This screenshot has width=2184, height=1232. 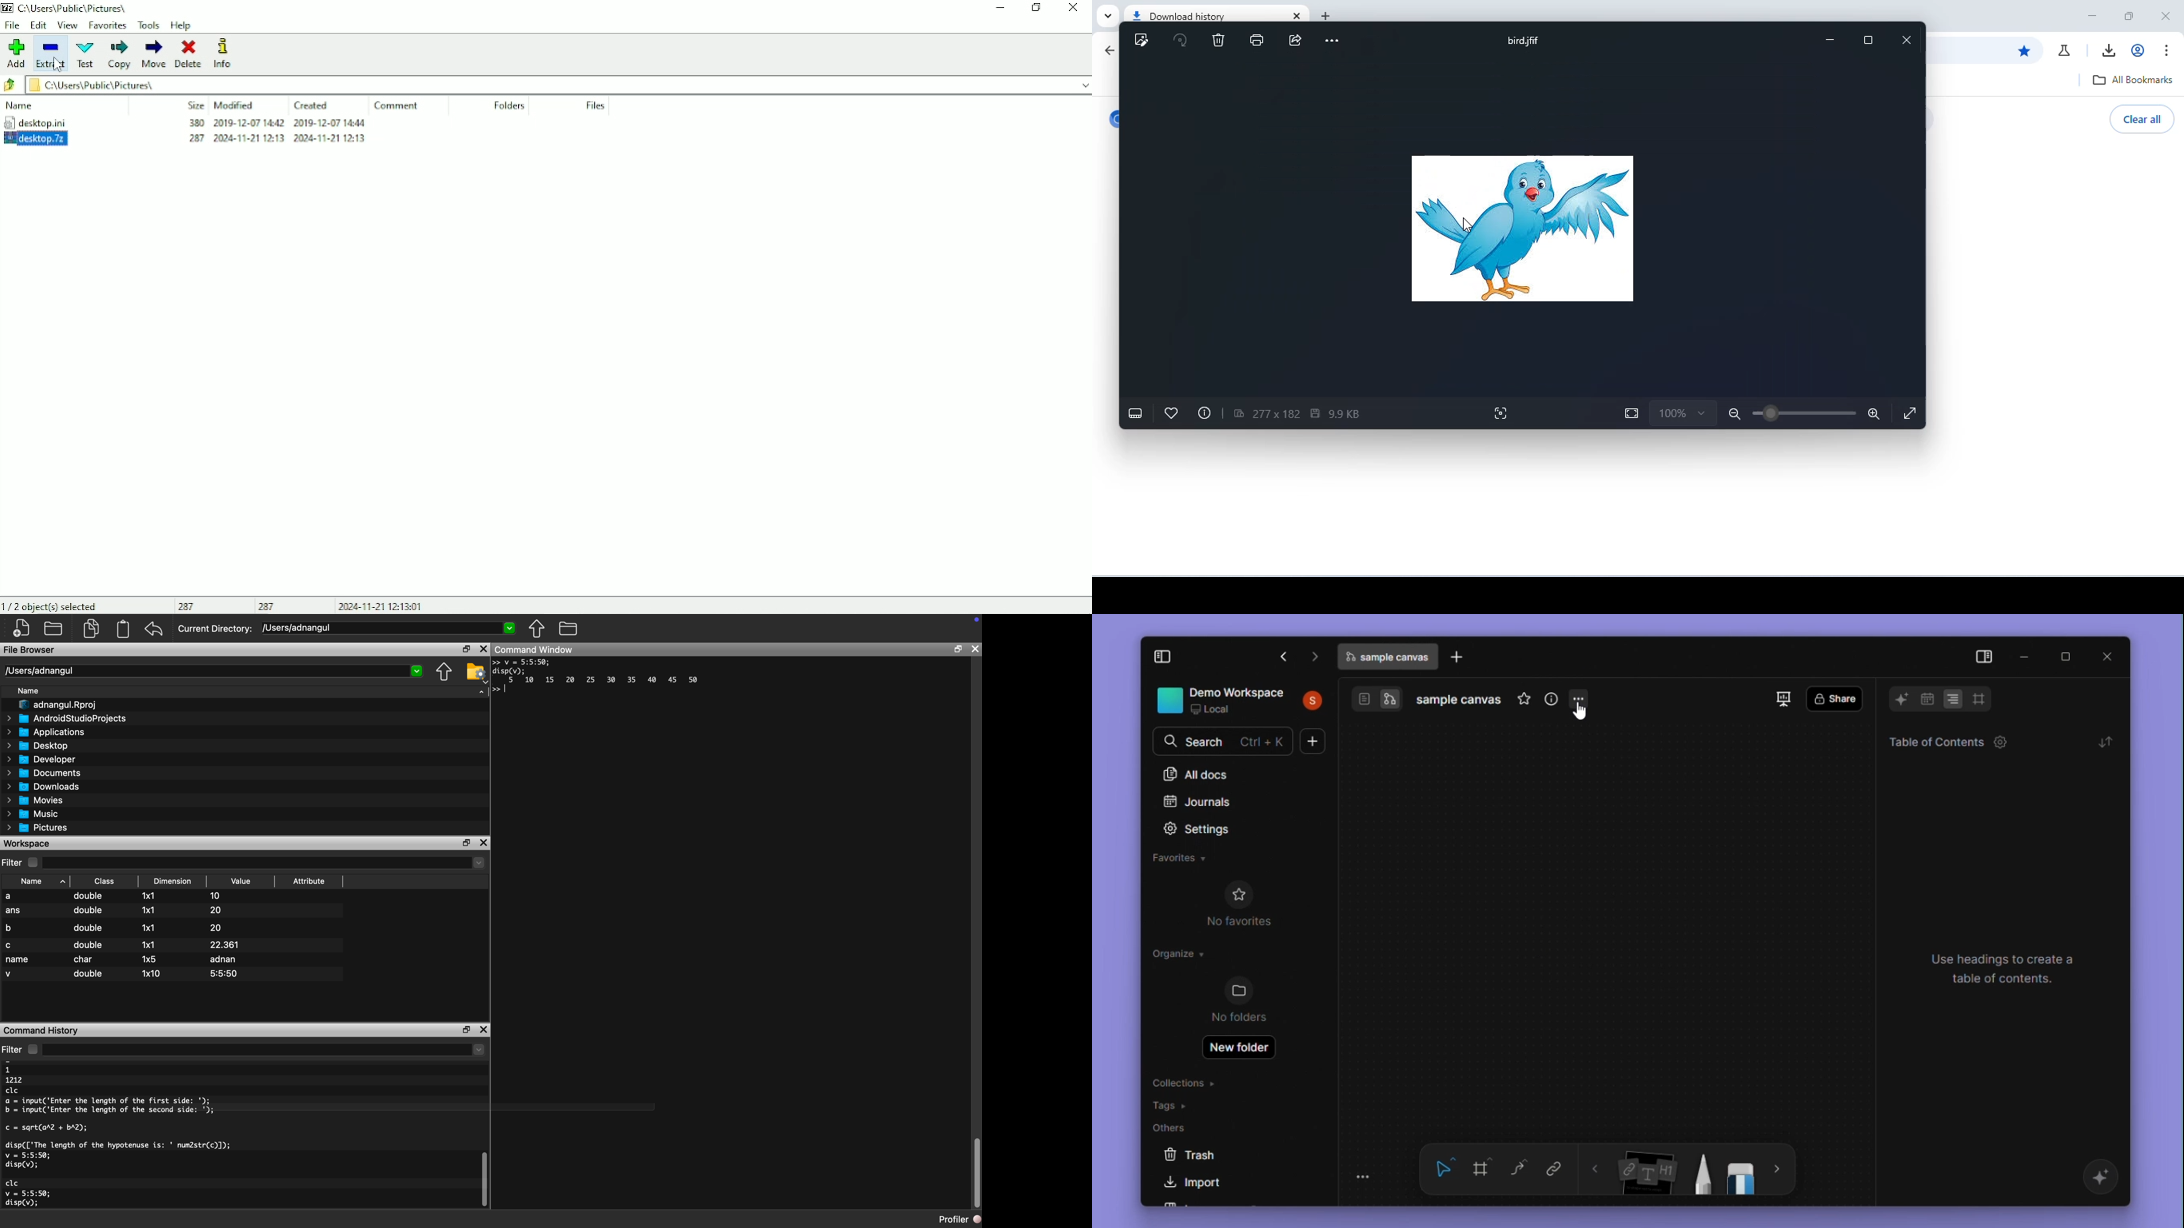 I want to click on calendar, so click(x=1927, y=701).